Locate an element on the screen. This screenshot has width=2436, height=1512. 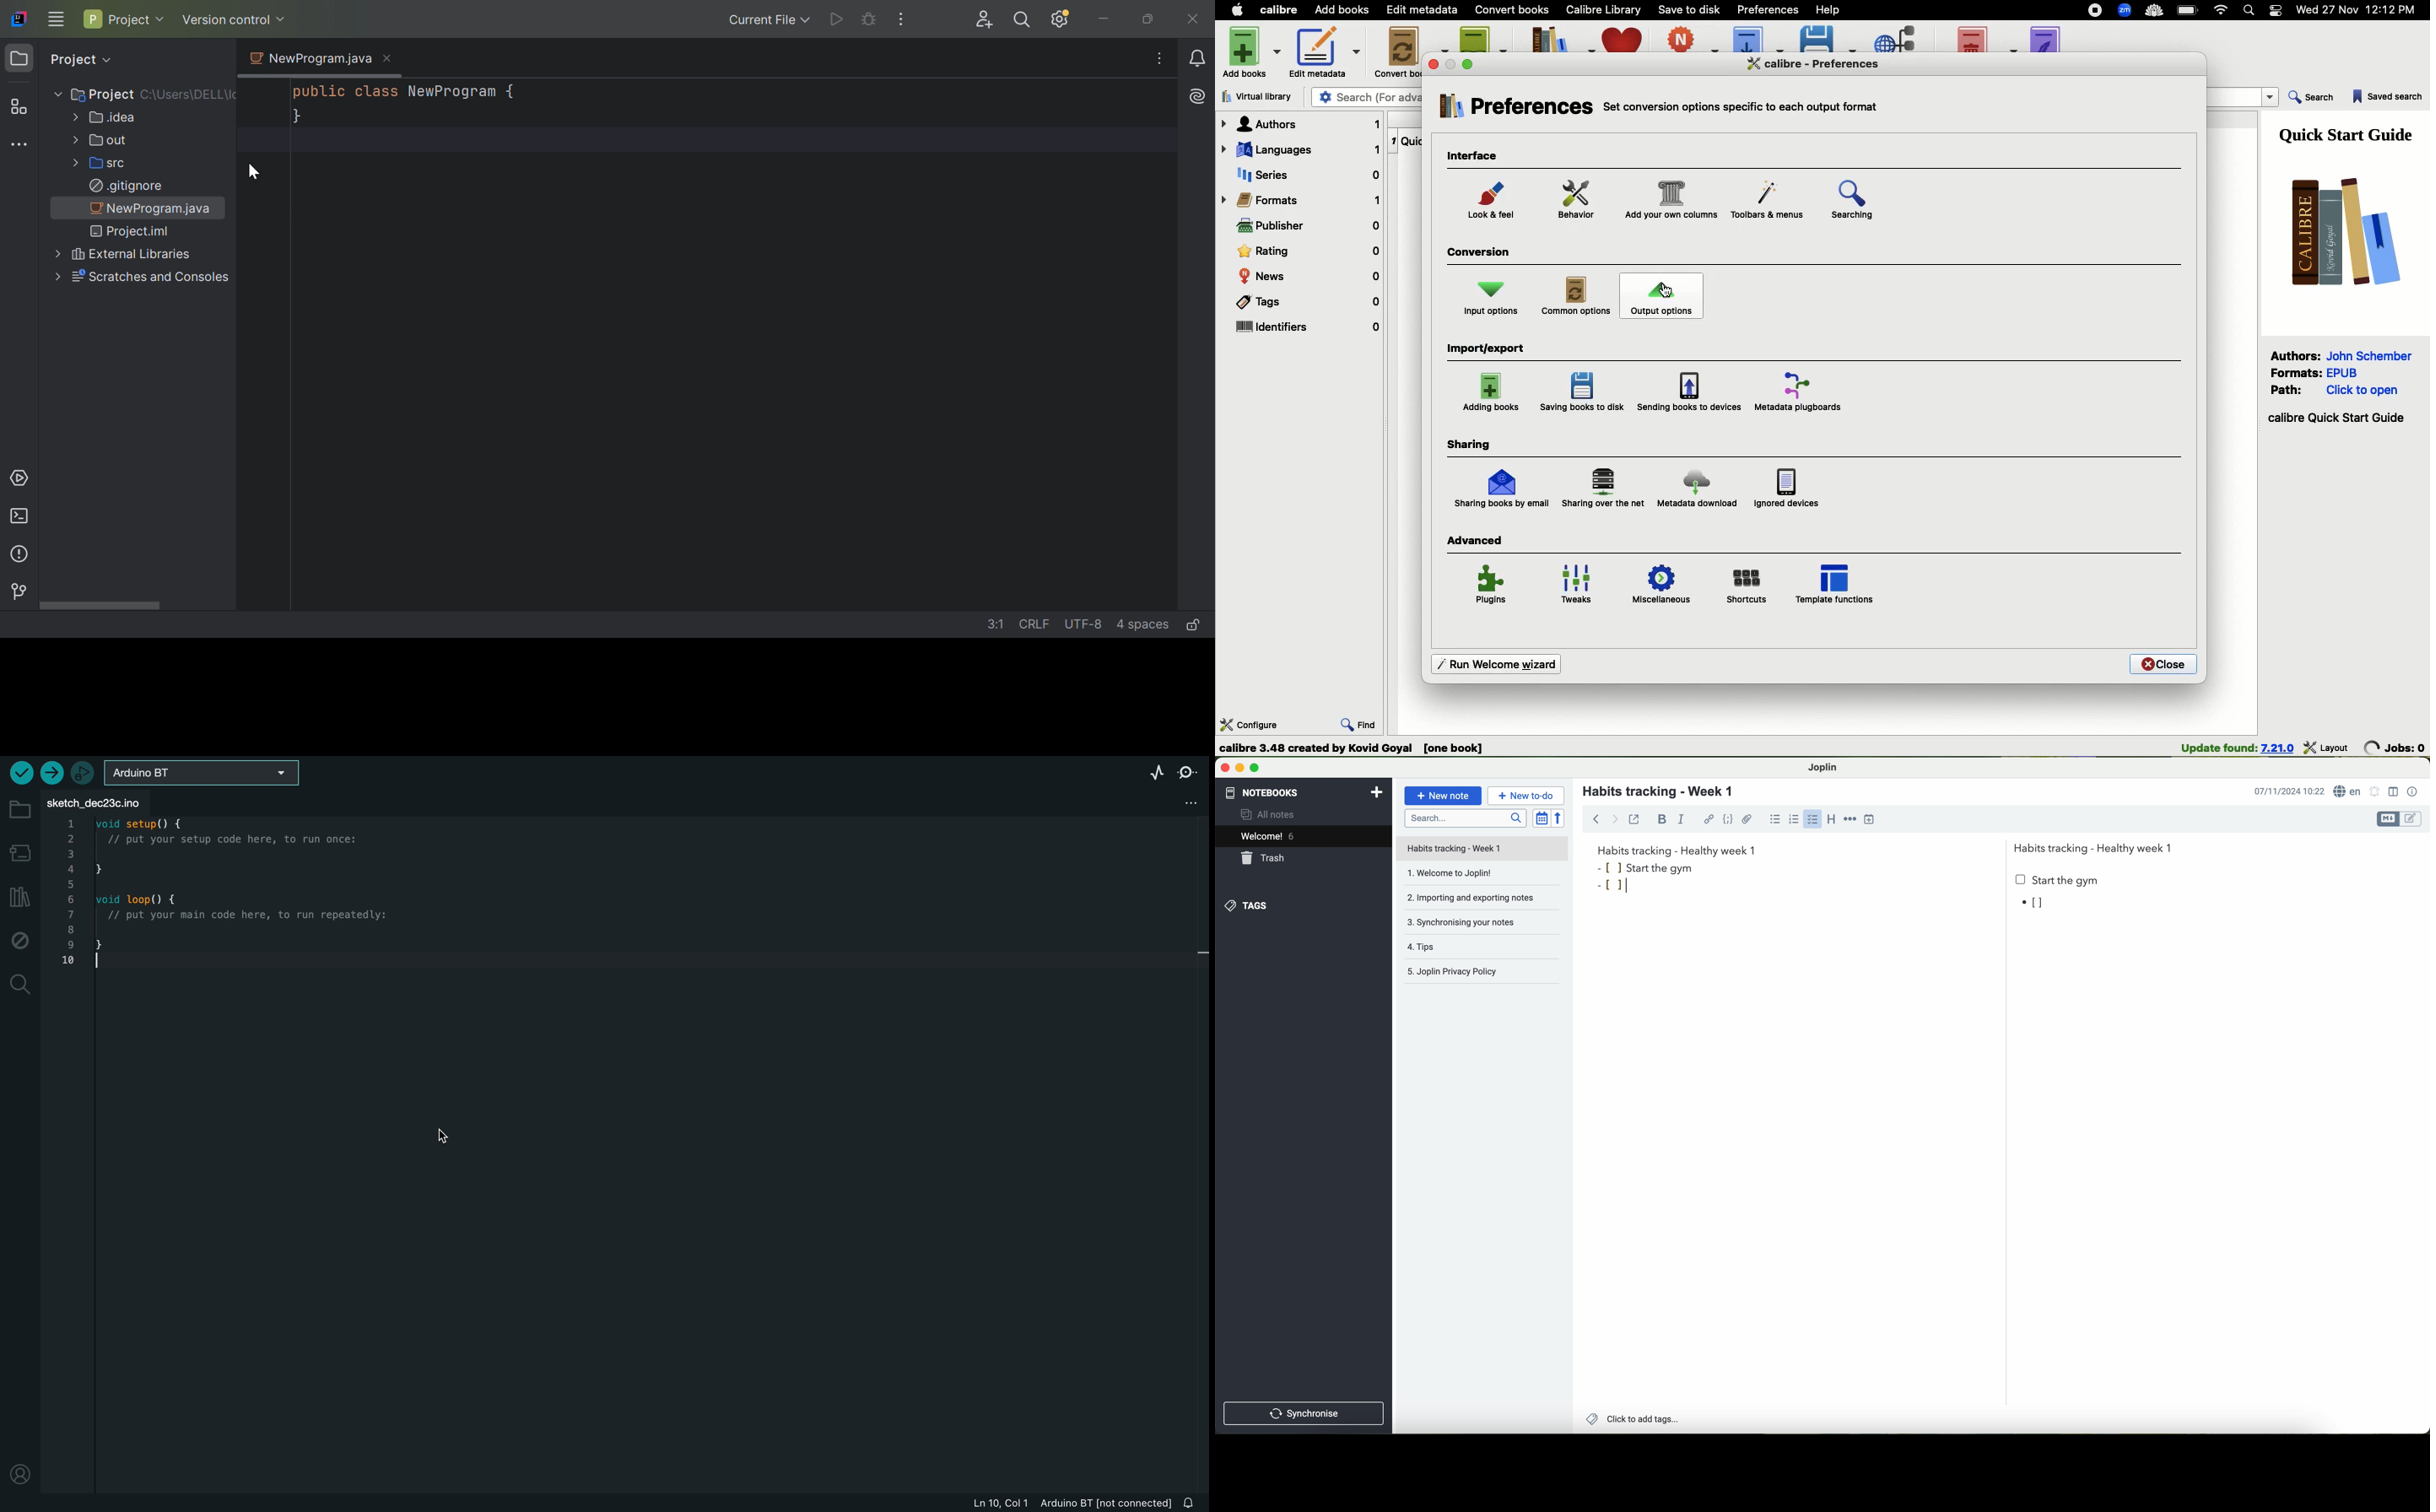
Project is located at coordinates (22, 59).